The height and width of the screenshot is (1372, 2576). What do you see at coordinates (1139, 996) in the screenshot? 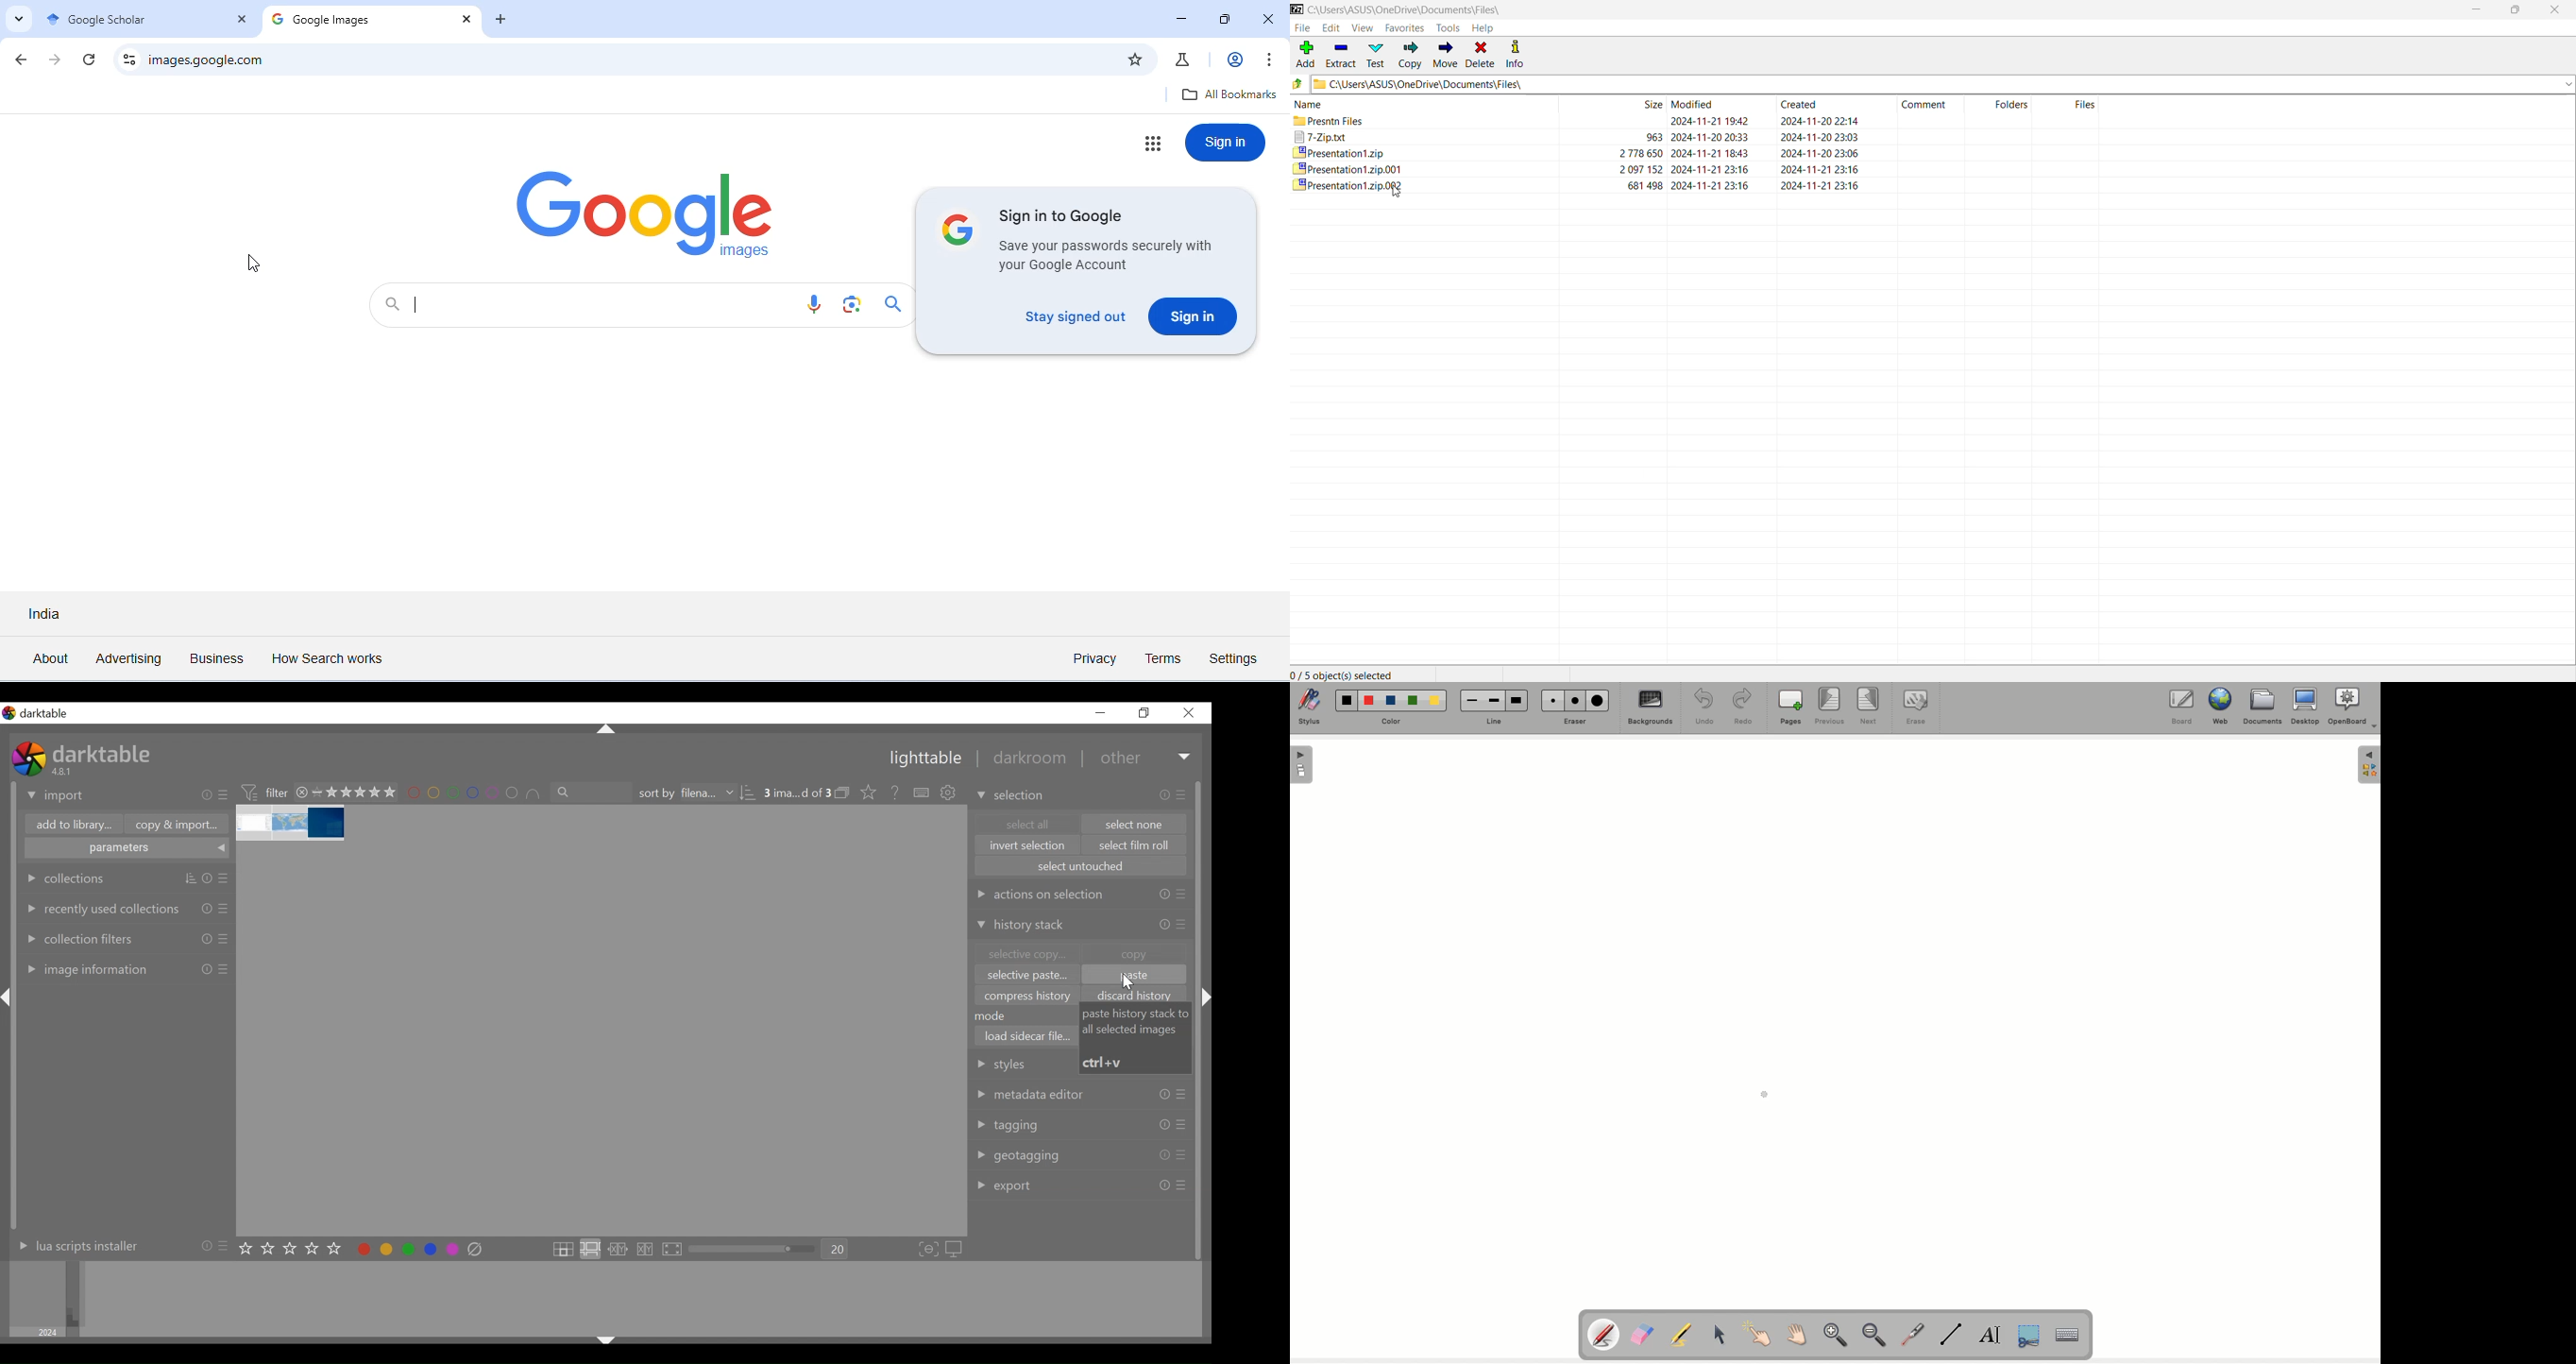
I see `discard history` at bounding box center [1139, 996].